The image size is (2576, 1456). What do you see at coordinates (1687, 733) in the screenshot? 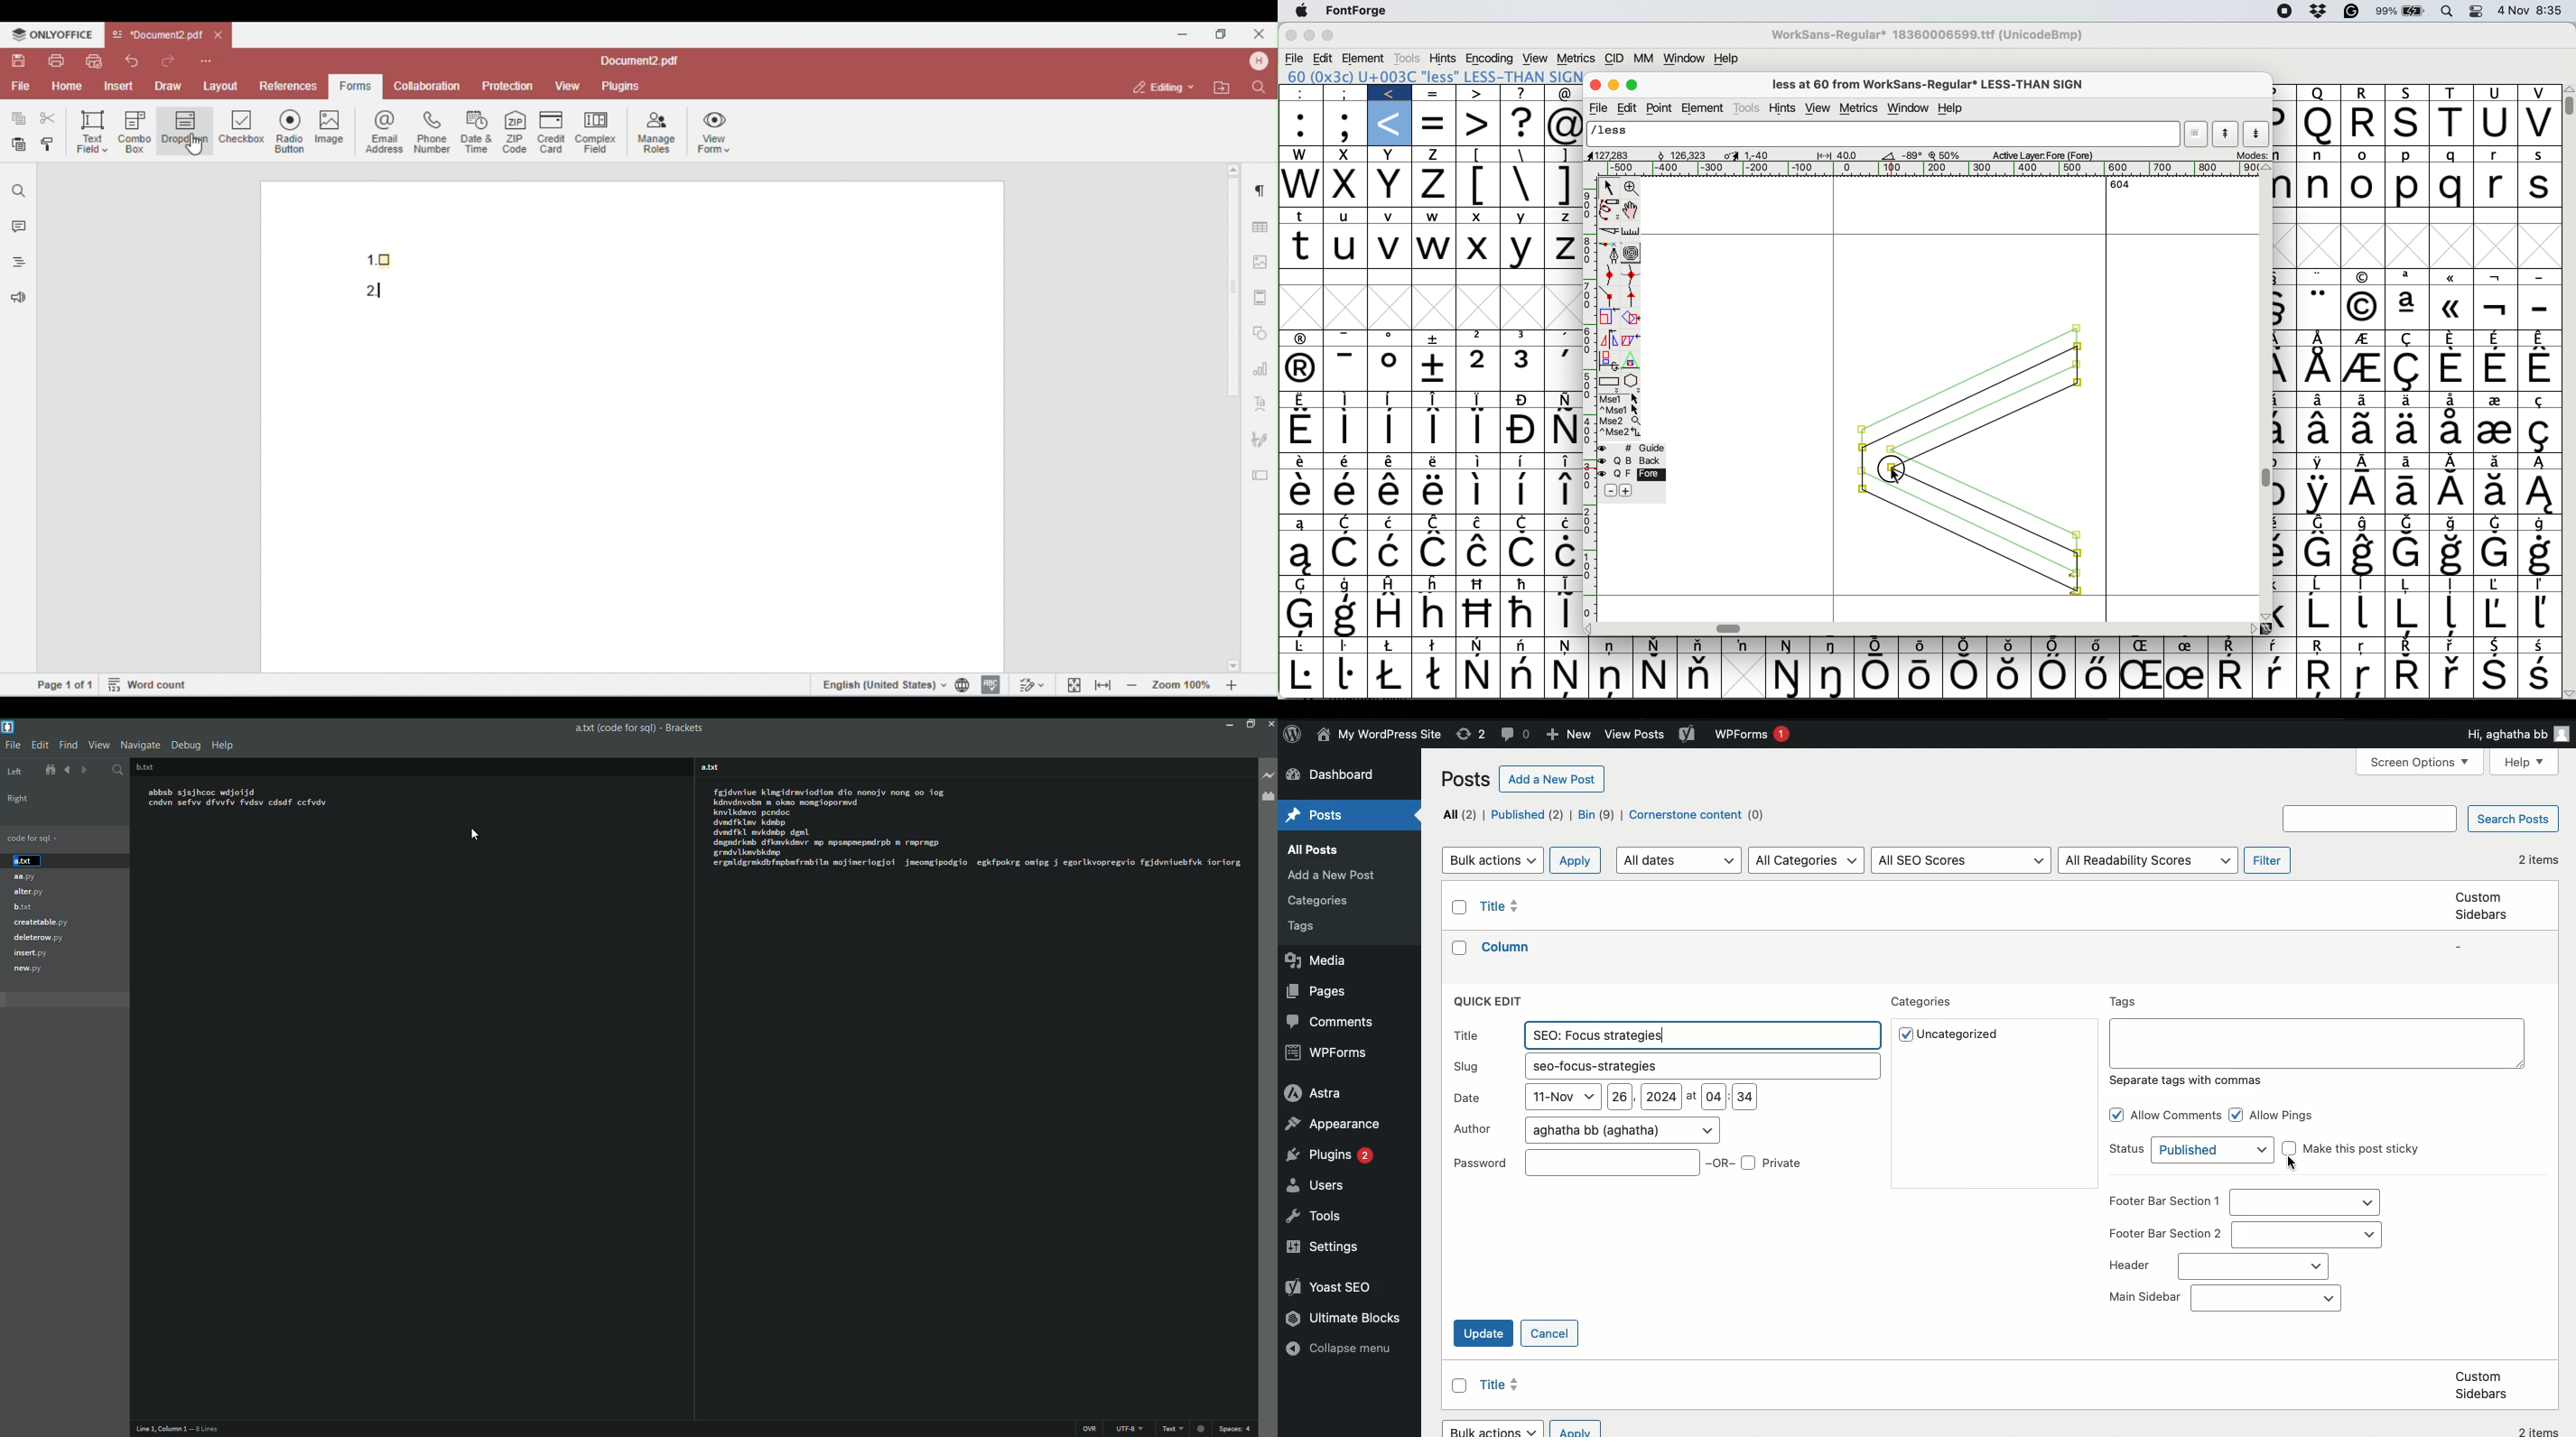
I see `Yoast` at bounding box center [1687, 733].